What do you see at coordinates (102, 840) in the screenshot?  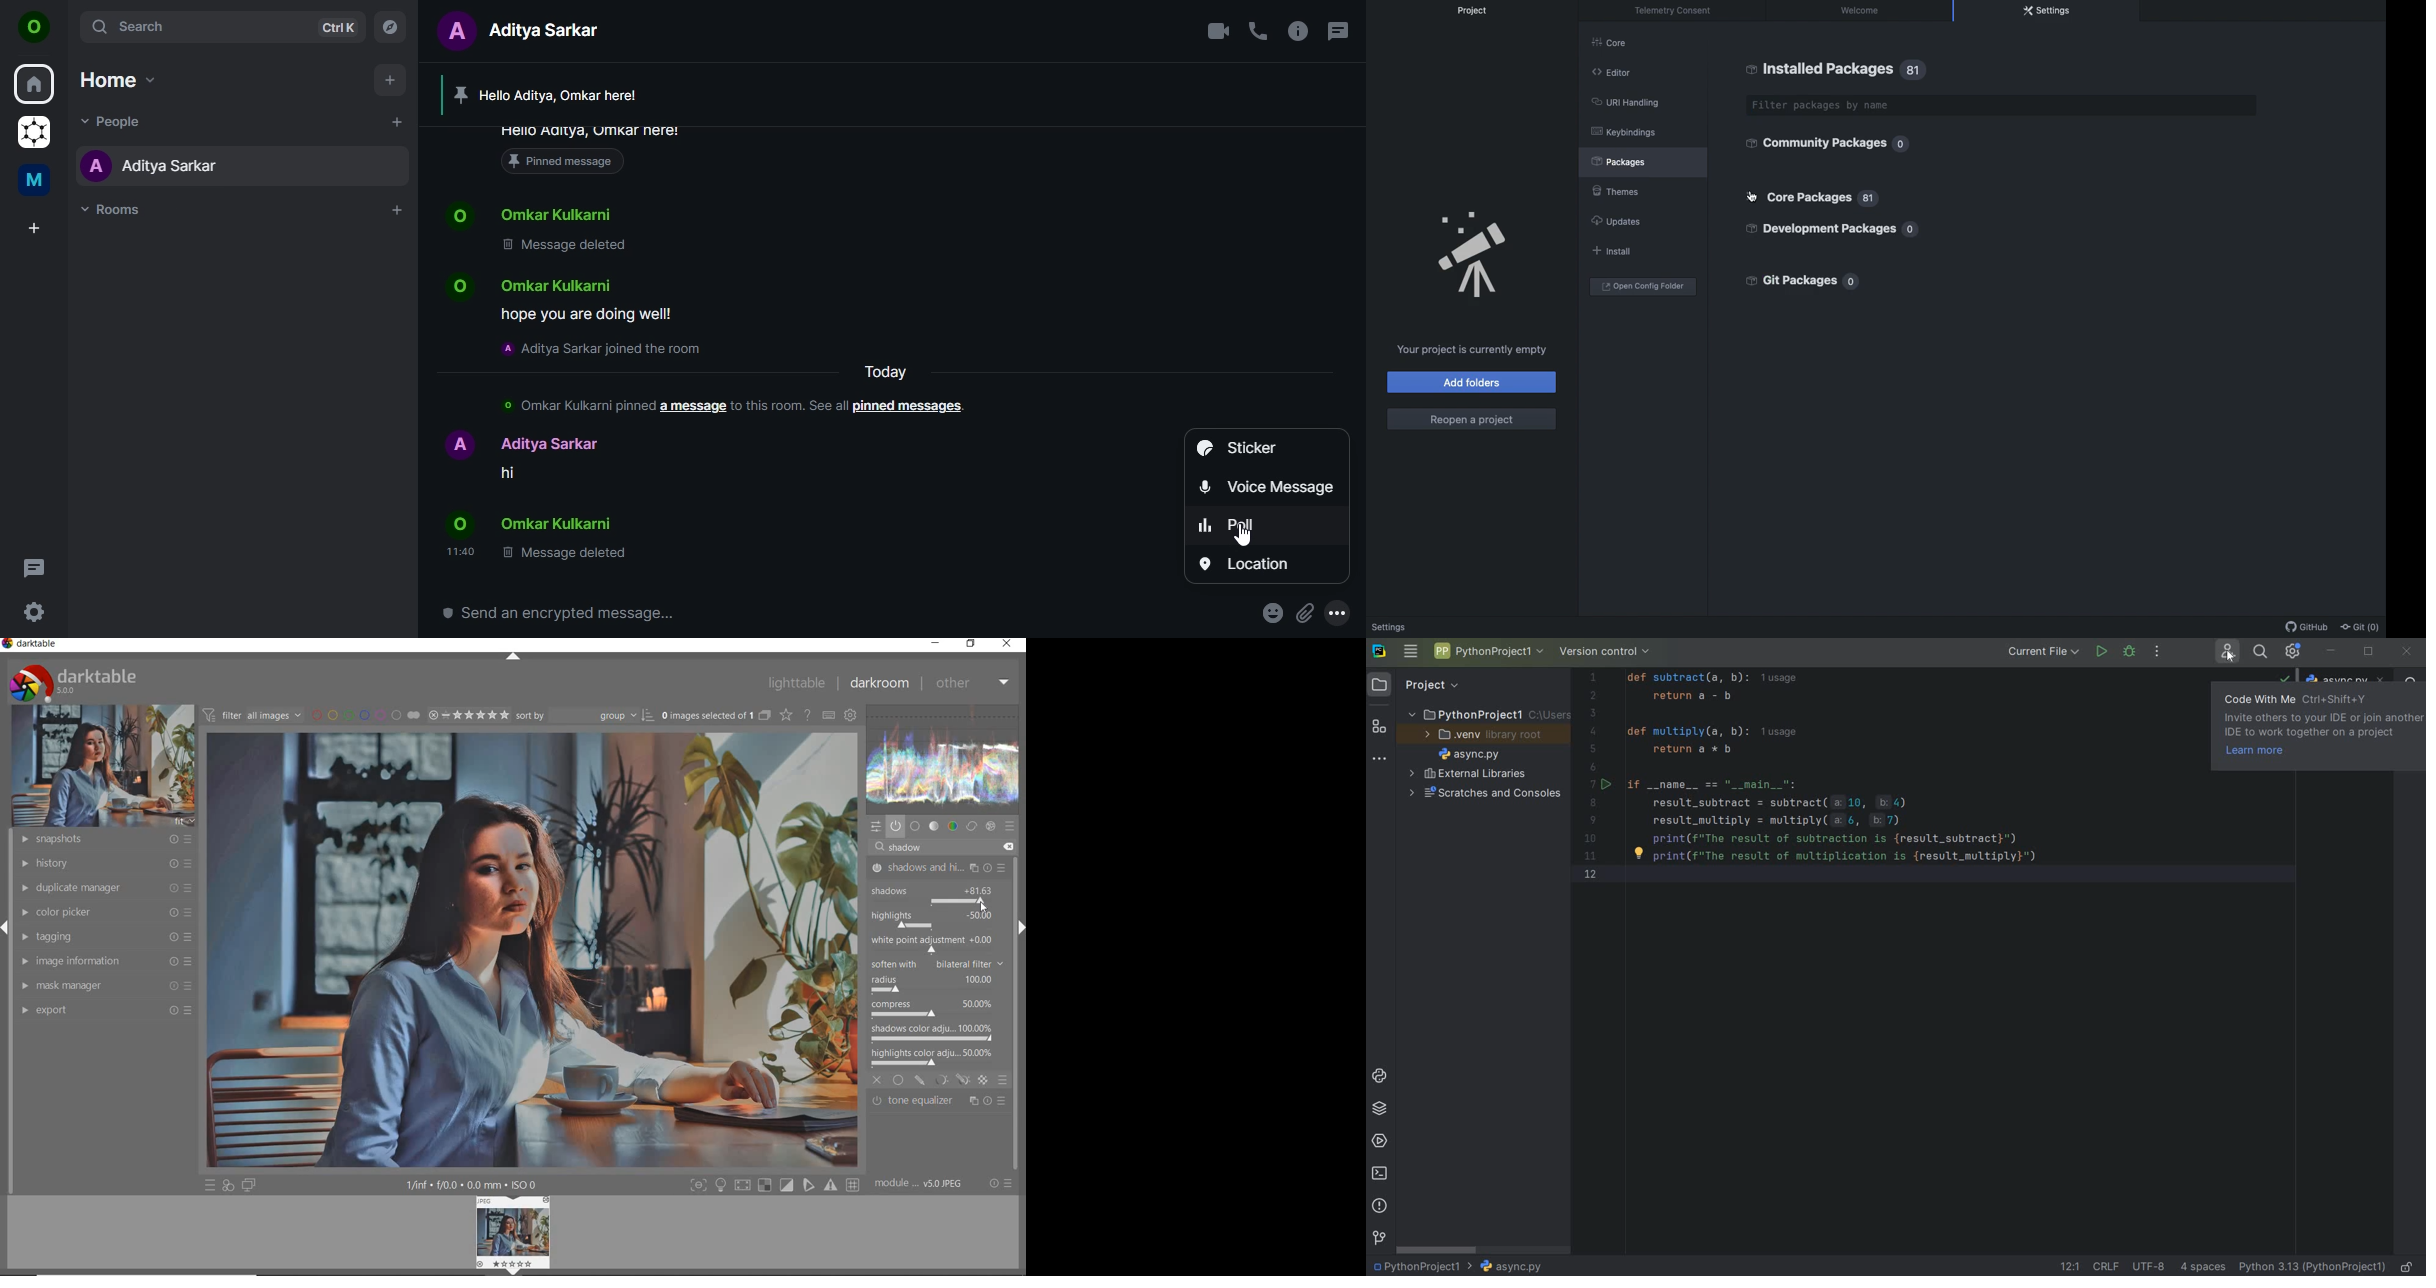 I see `snapshots` at bounding box center [102, 840].